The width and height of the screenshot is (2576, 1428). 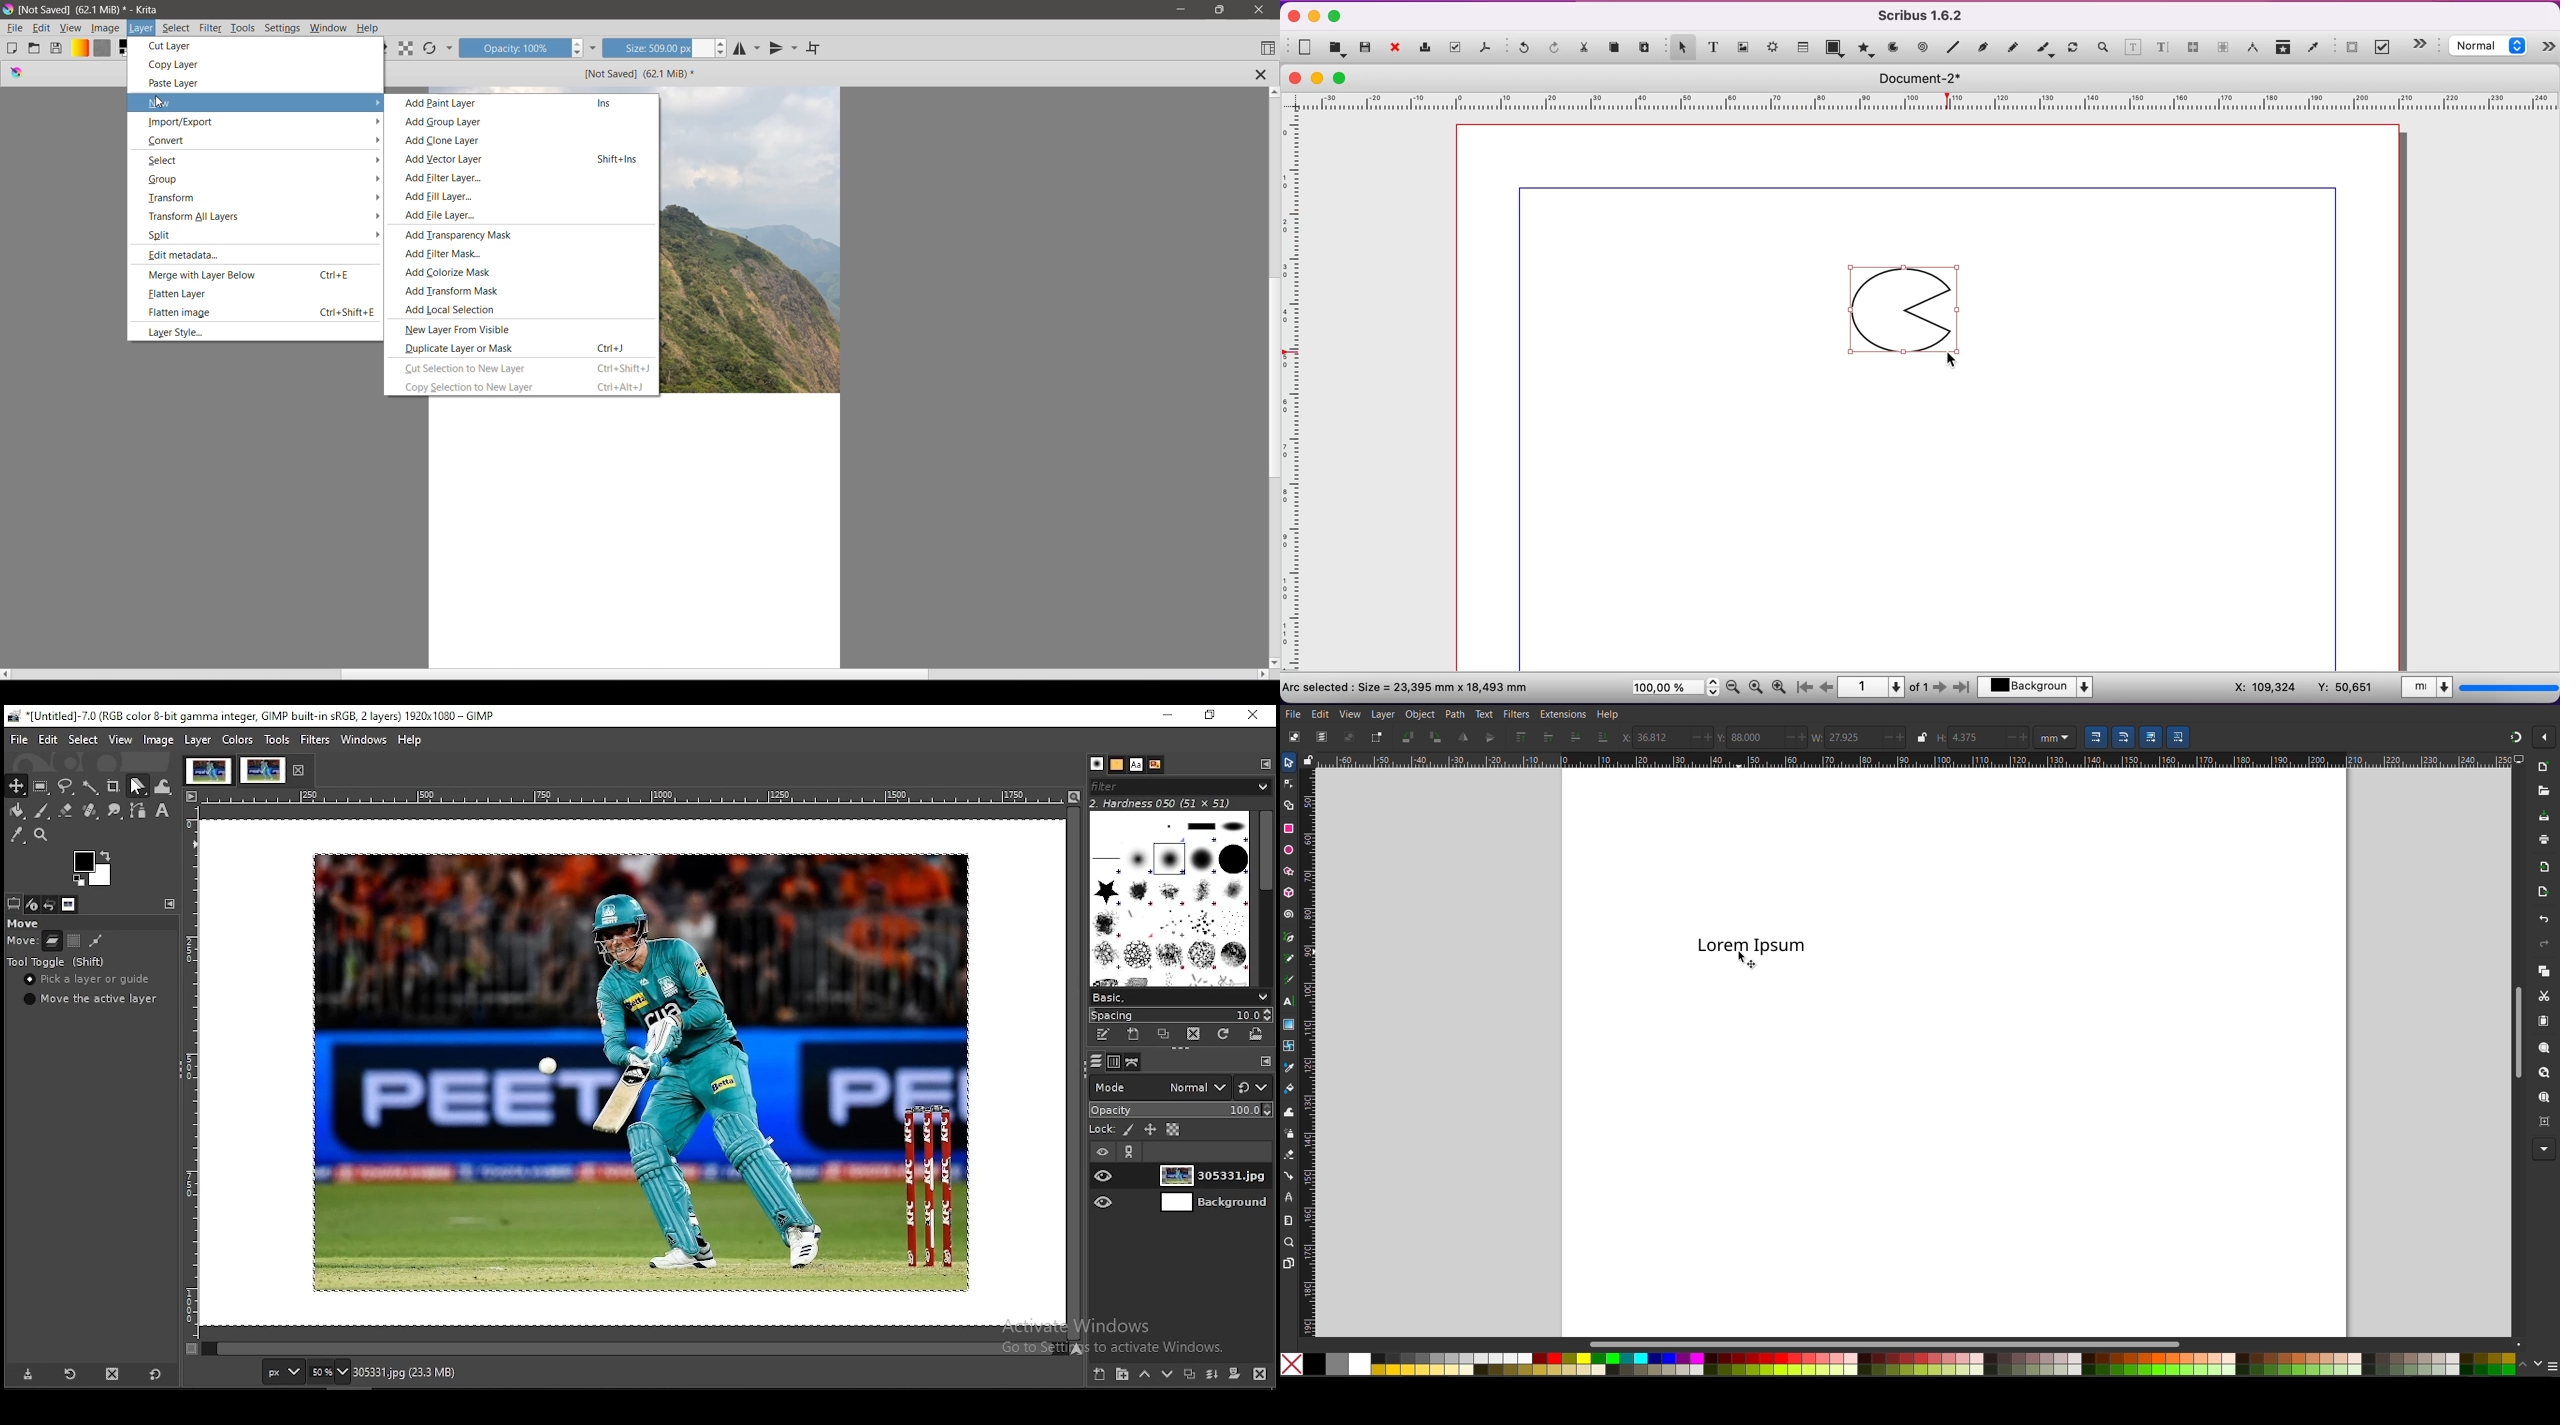 What do you see at coordinates (1808, 688) in the screenshot?
I see `go to the first page` at bounding box center [1808, 688].